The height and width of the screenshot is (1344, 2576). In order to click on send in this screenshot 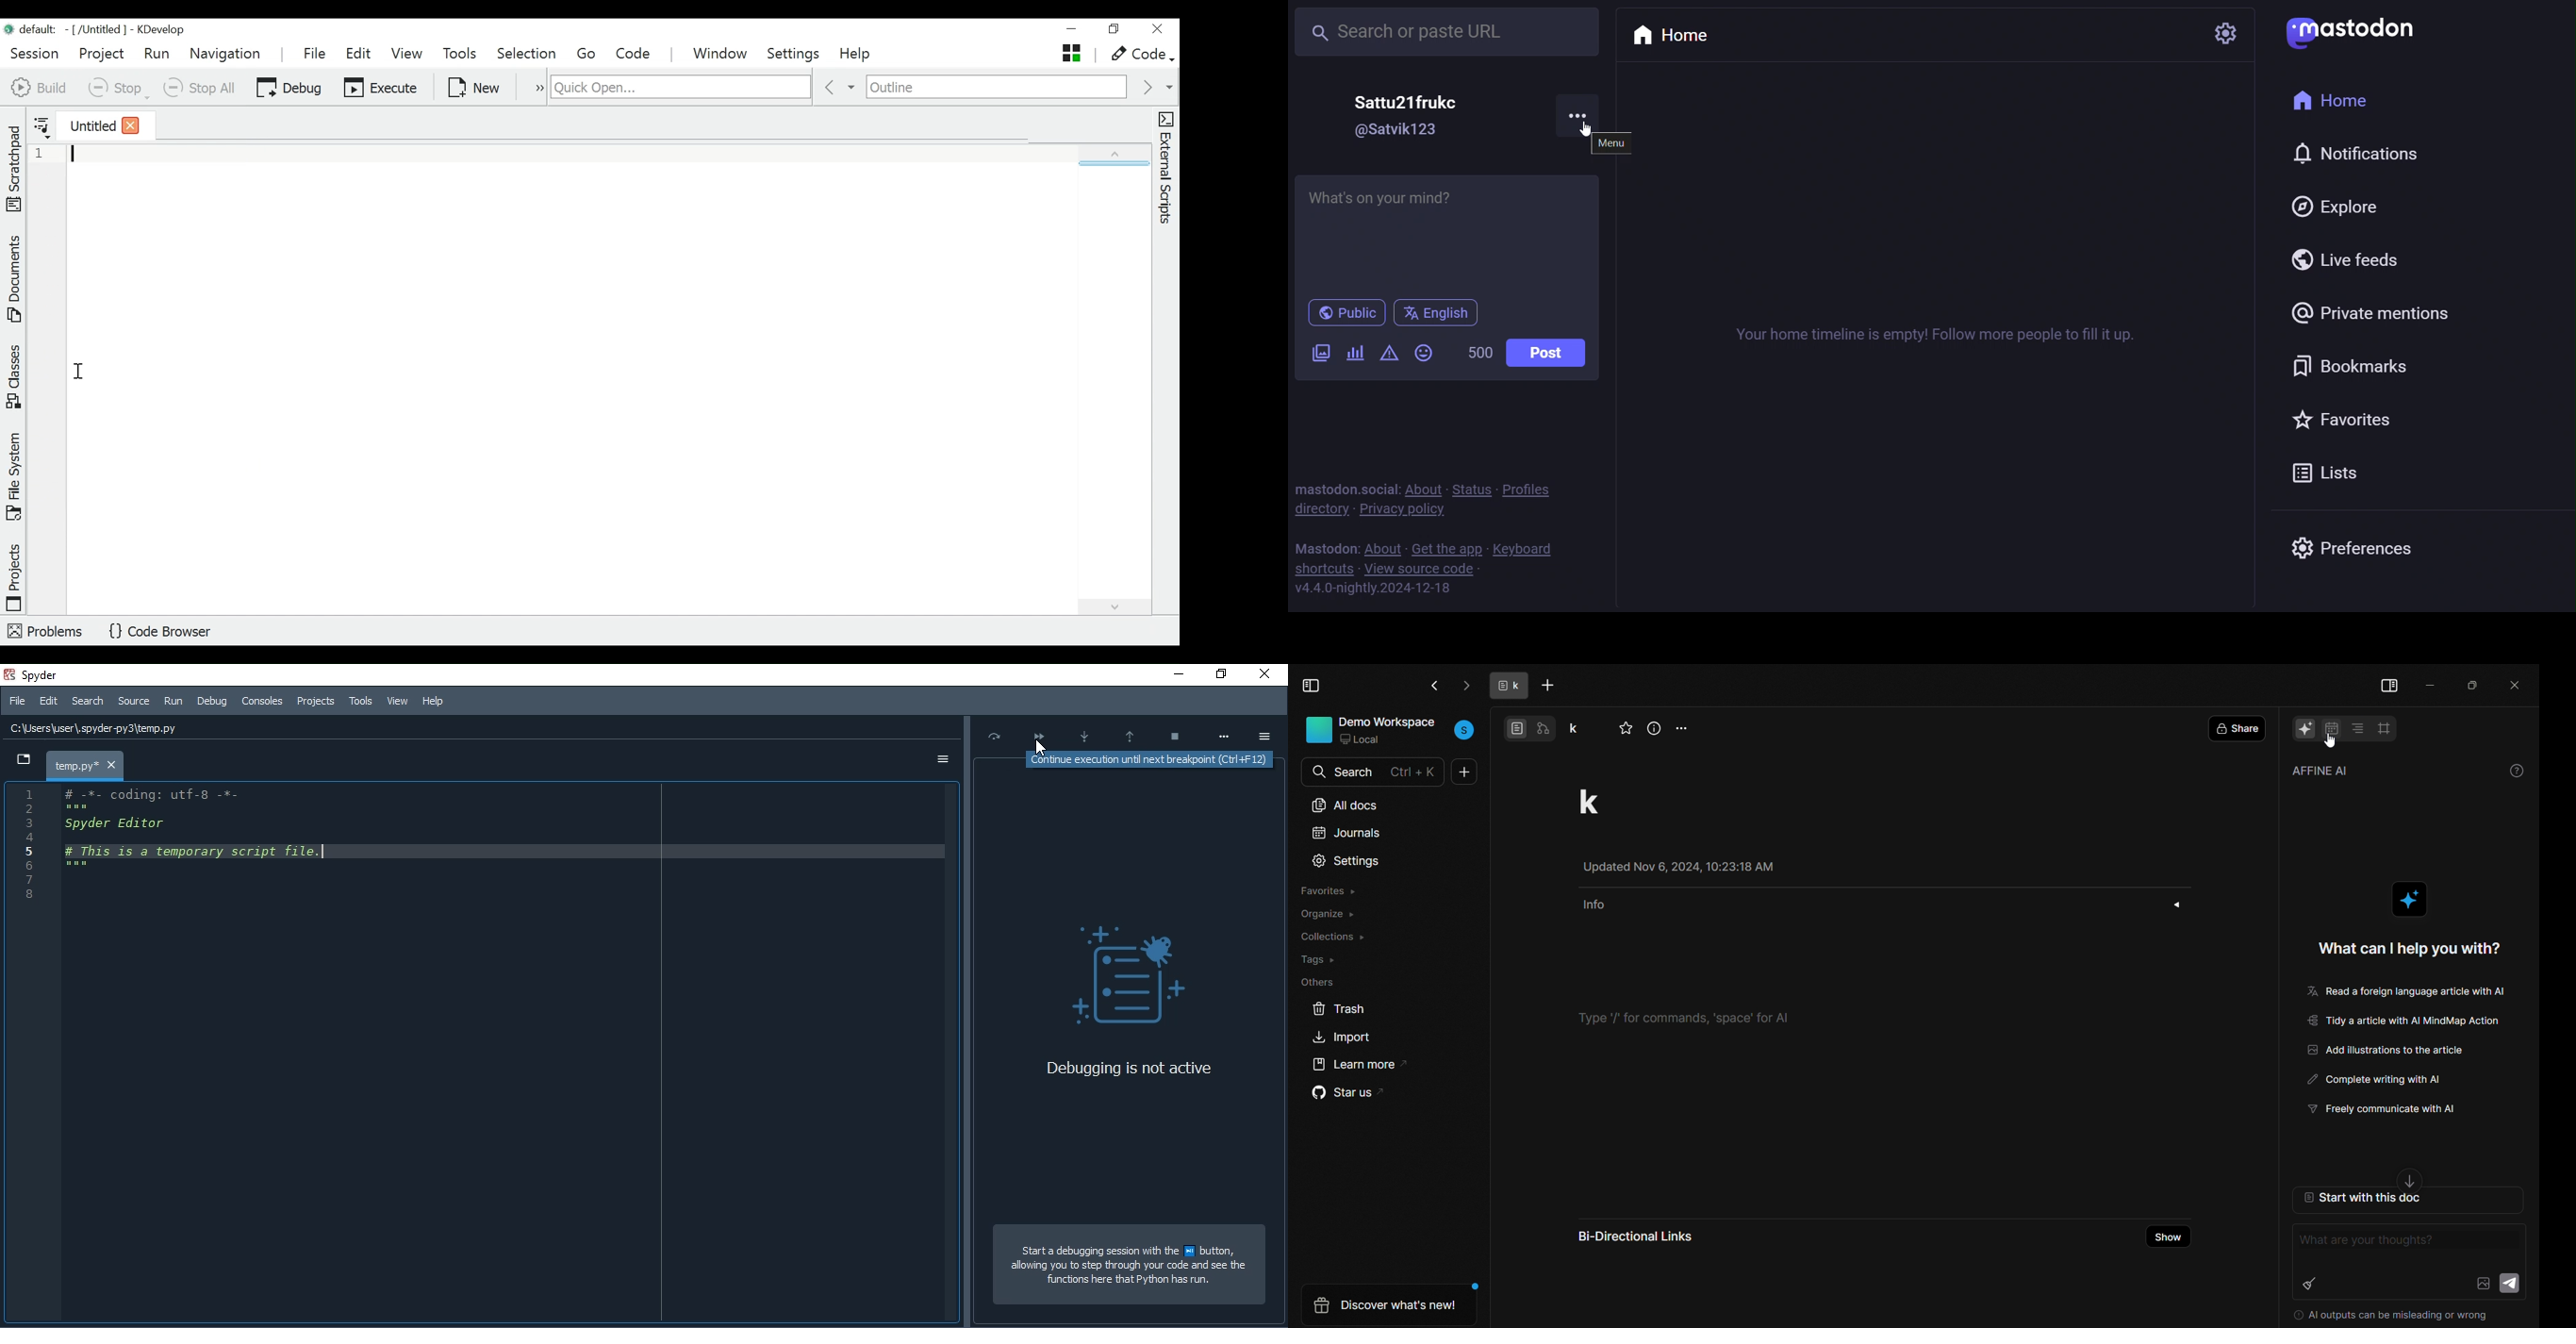, I will do `click(2513, 1283)`.